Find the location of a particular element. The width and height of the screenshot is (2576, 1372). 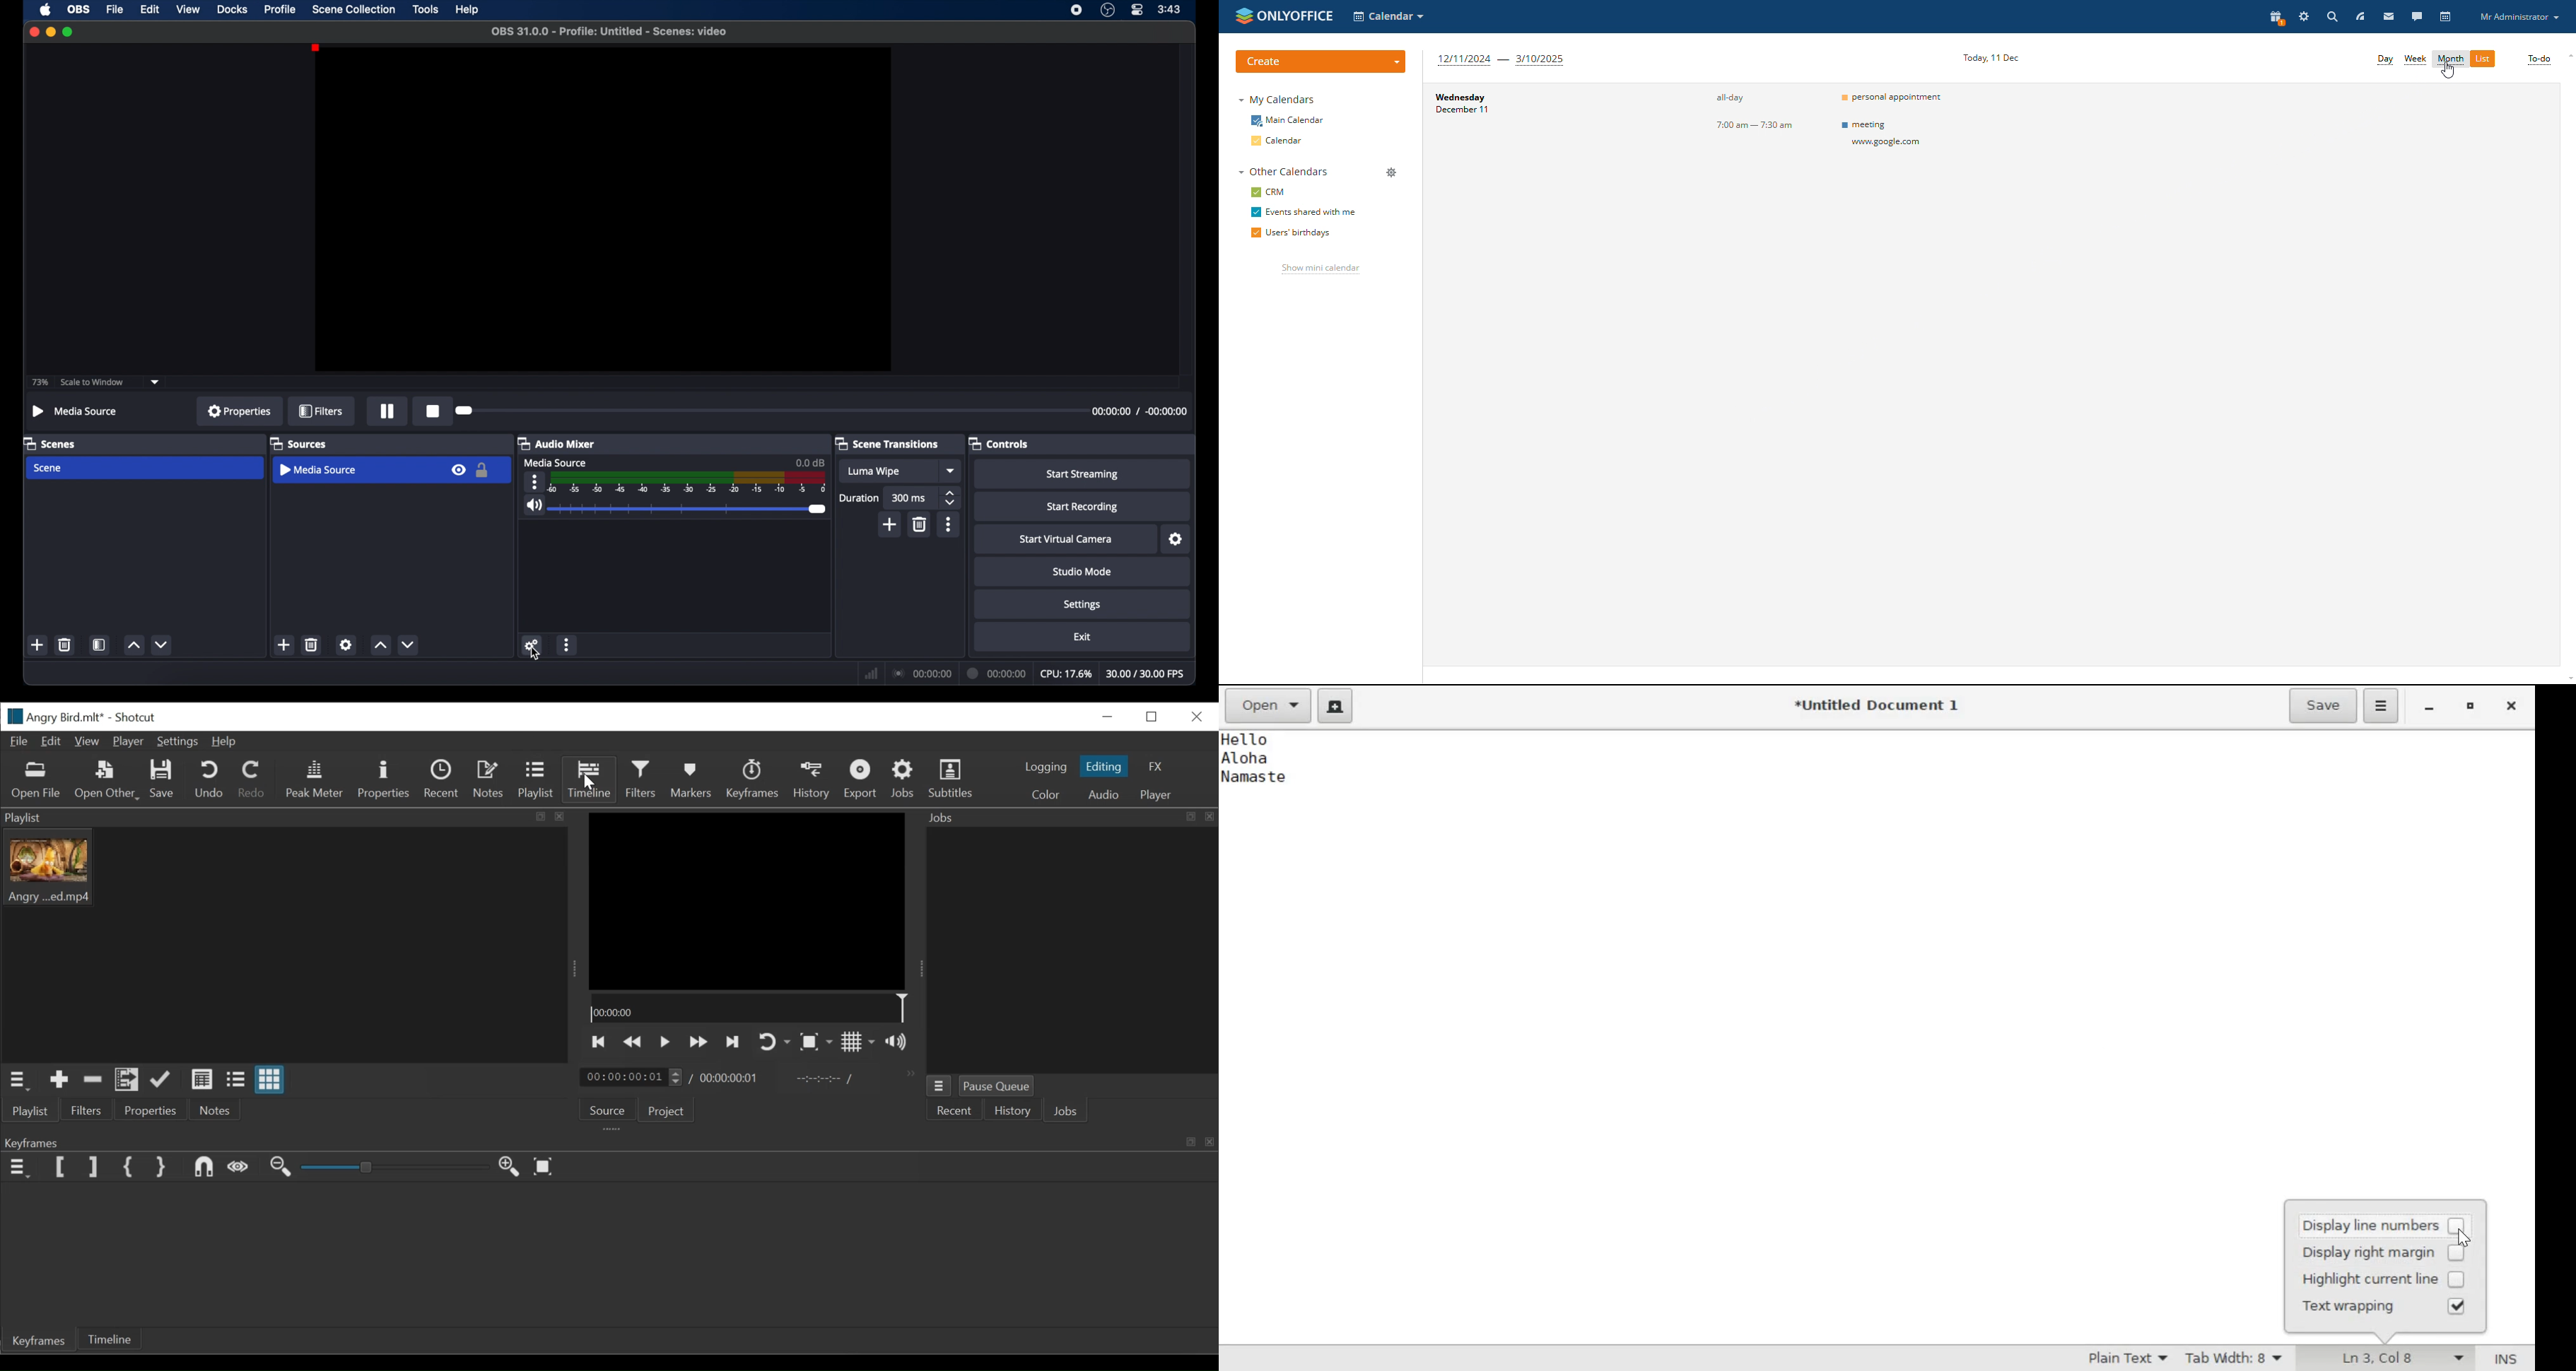

maximize is located at coordinates (69, 32).